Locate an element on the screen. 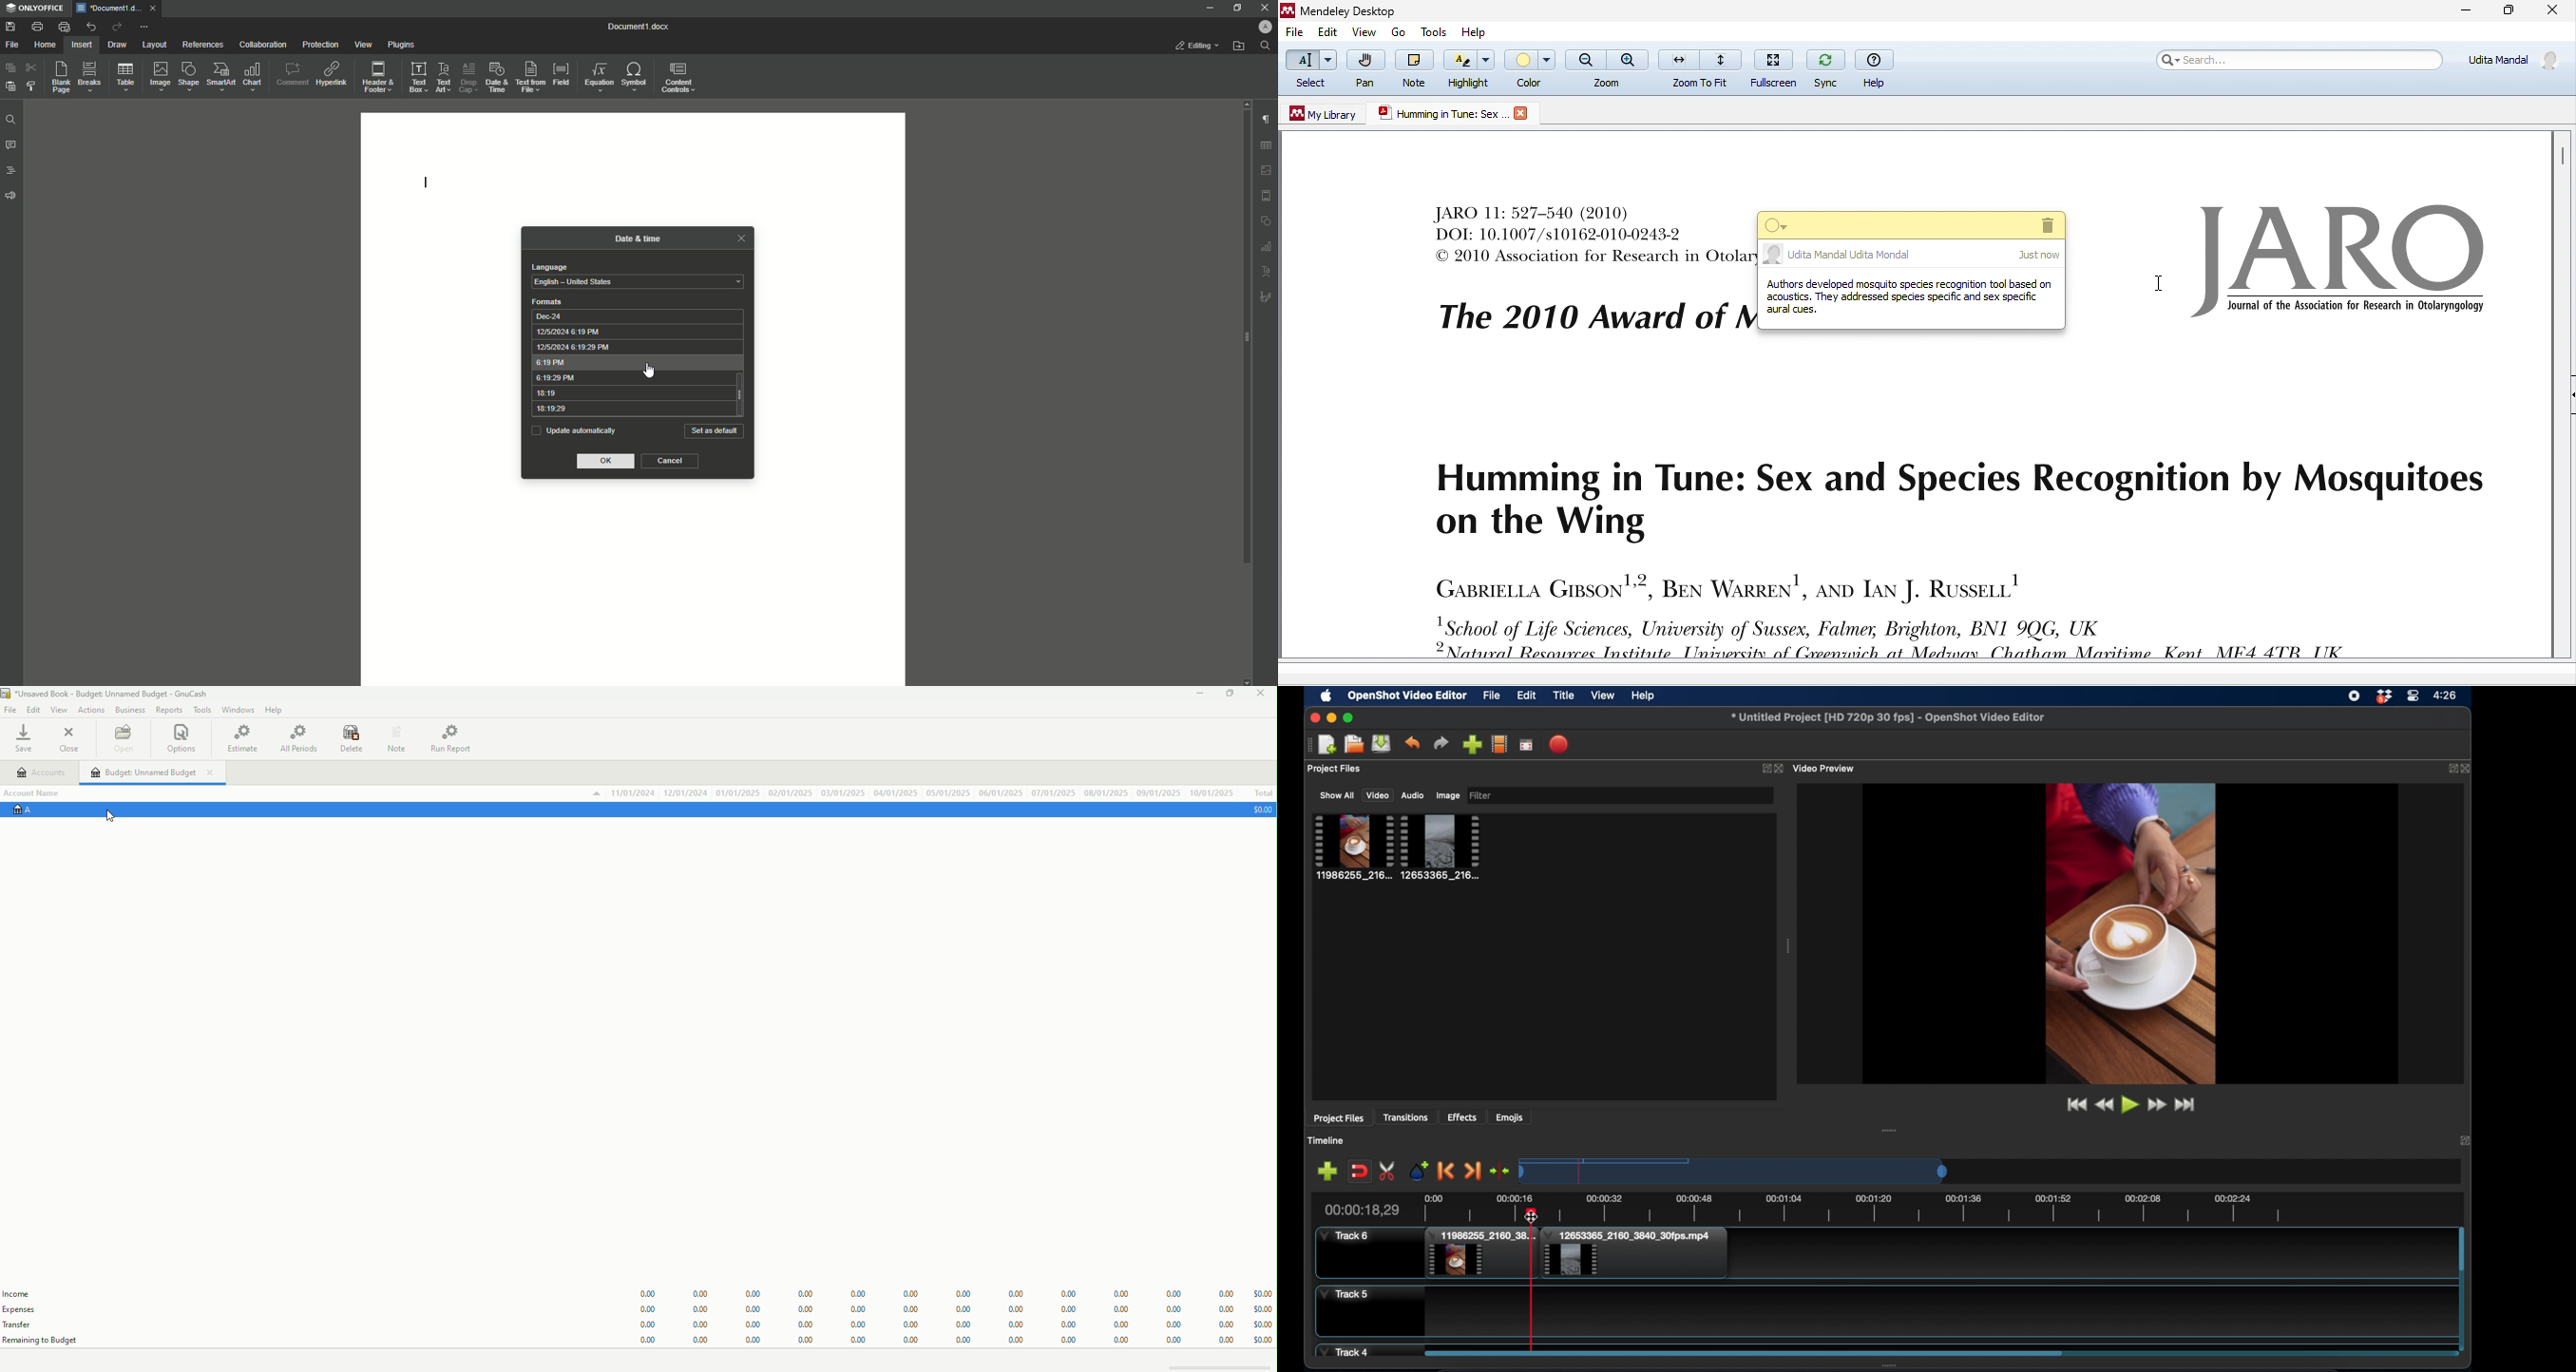  6:19 PM is located at coordinates (632, 363).